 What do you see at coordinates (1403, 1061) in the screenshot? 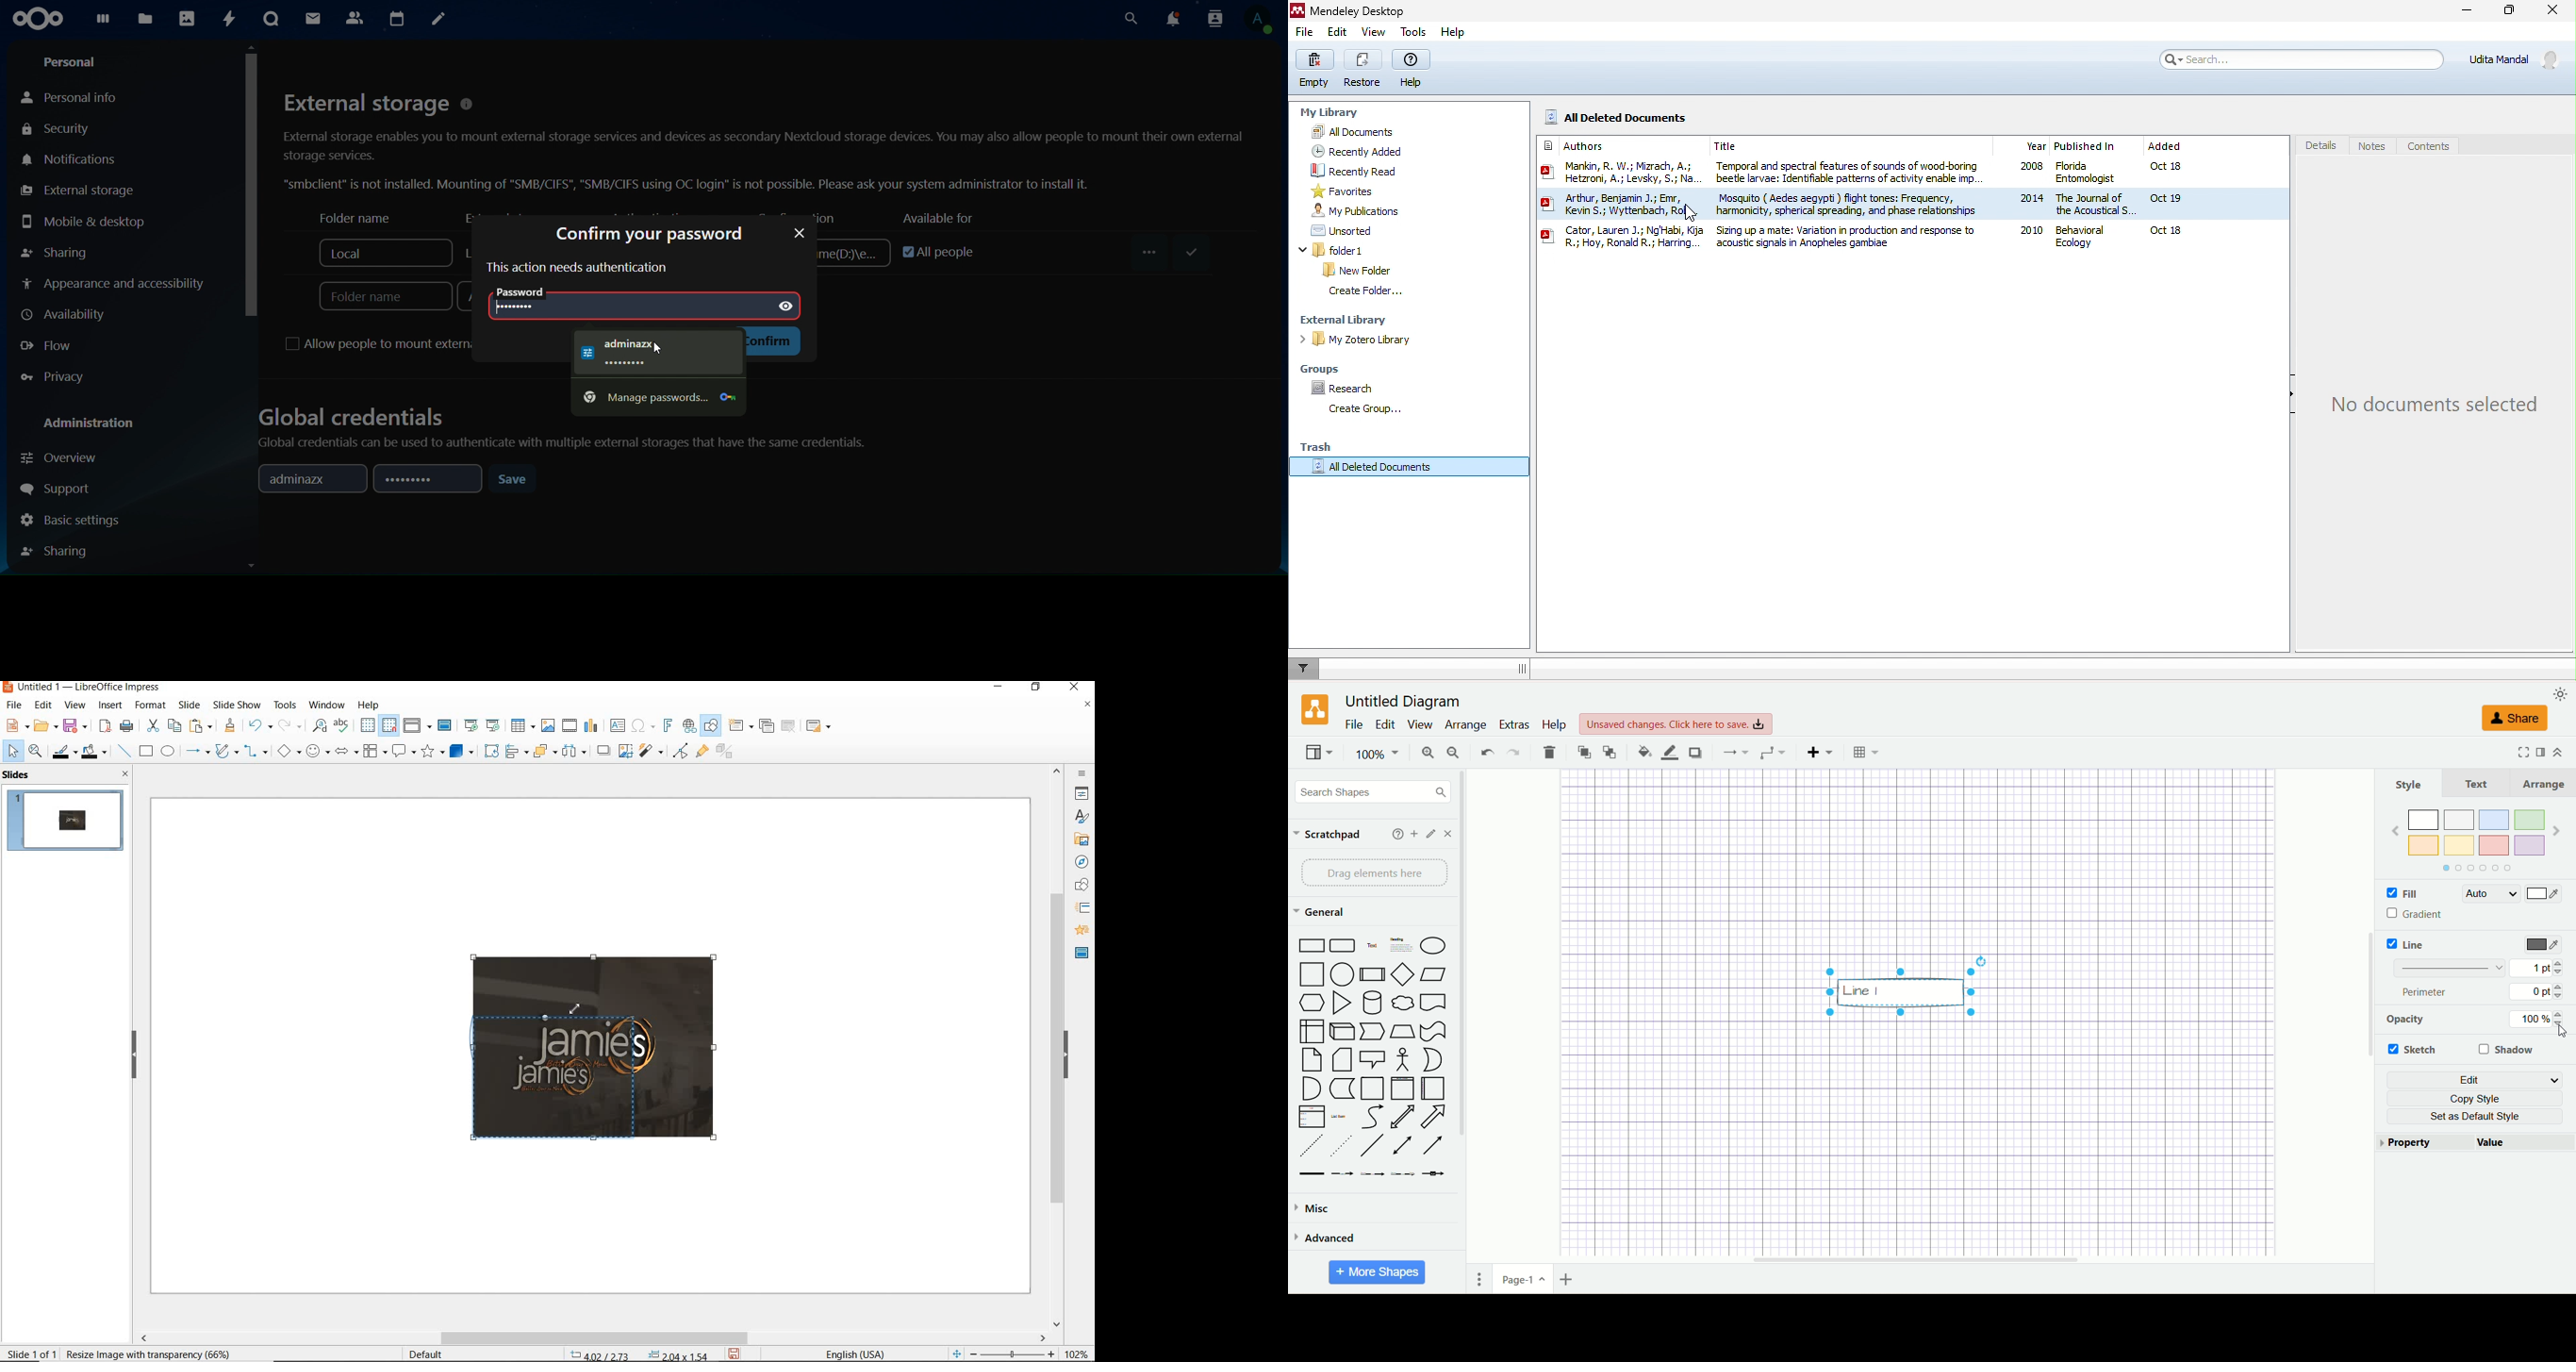
I see `Actor` at bounding box center [1403, 1061].